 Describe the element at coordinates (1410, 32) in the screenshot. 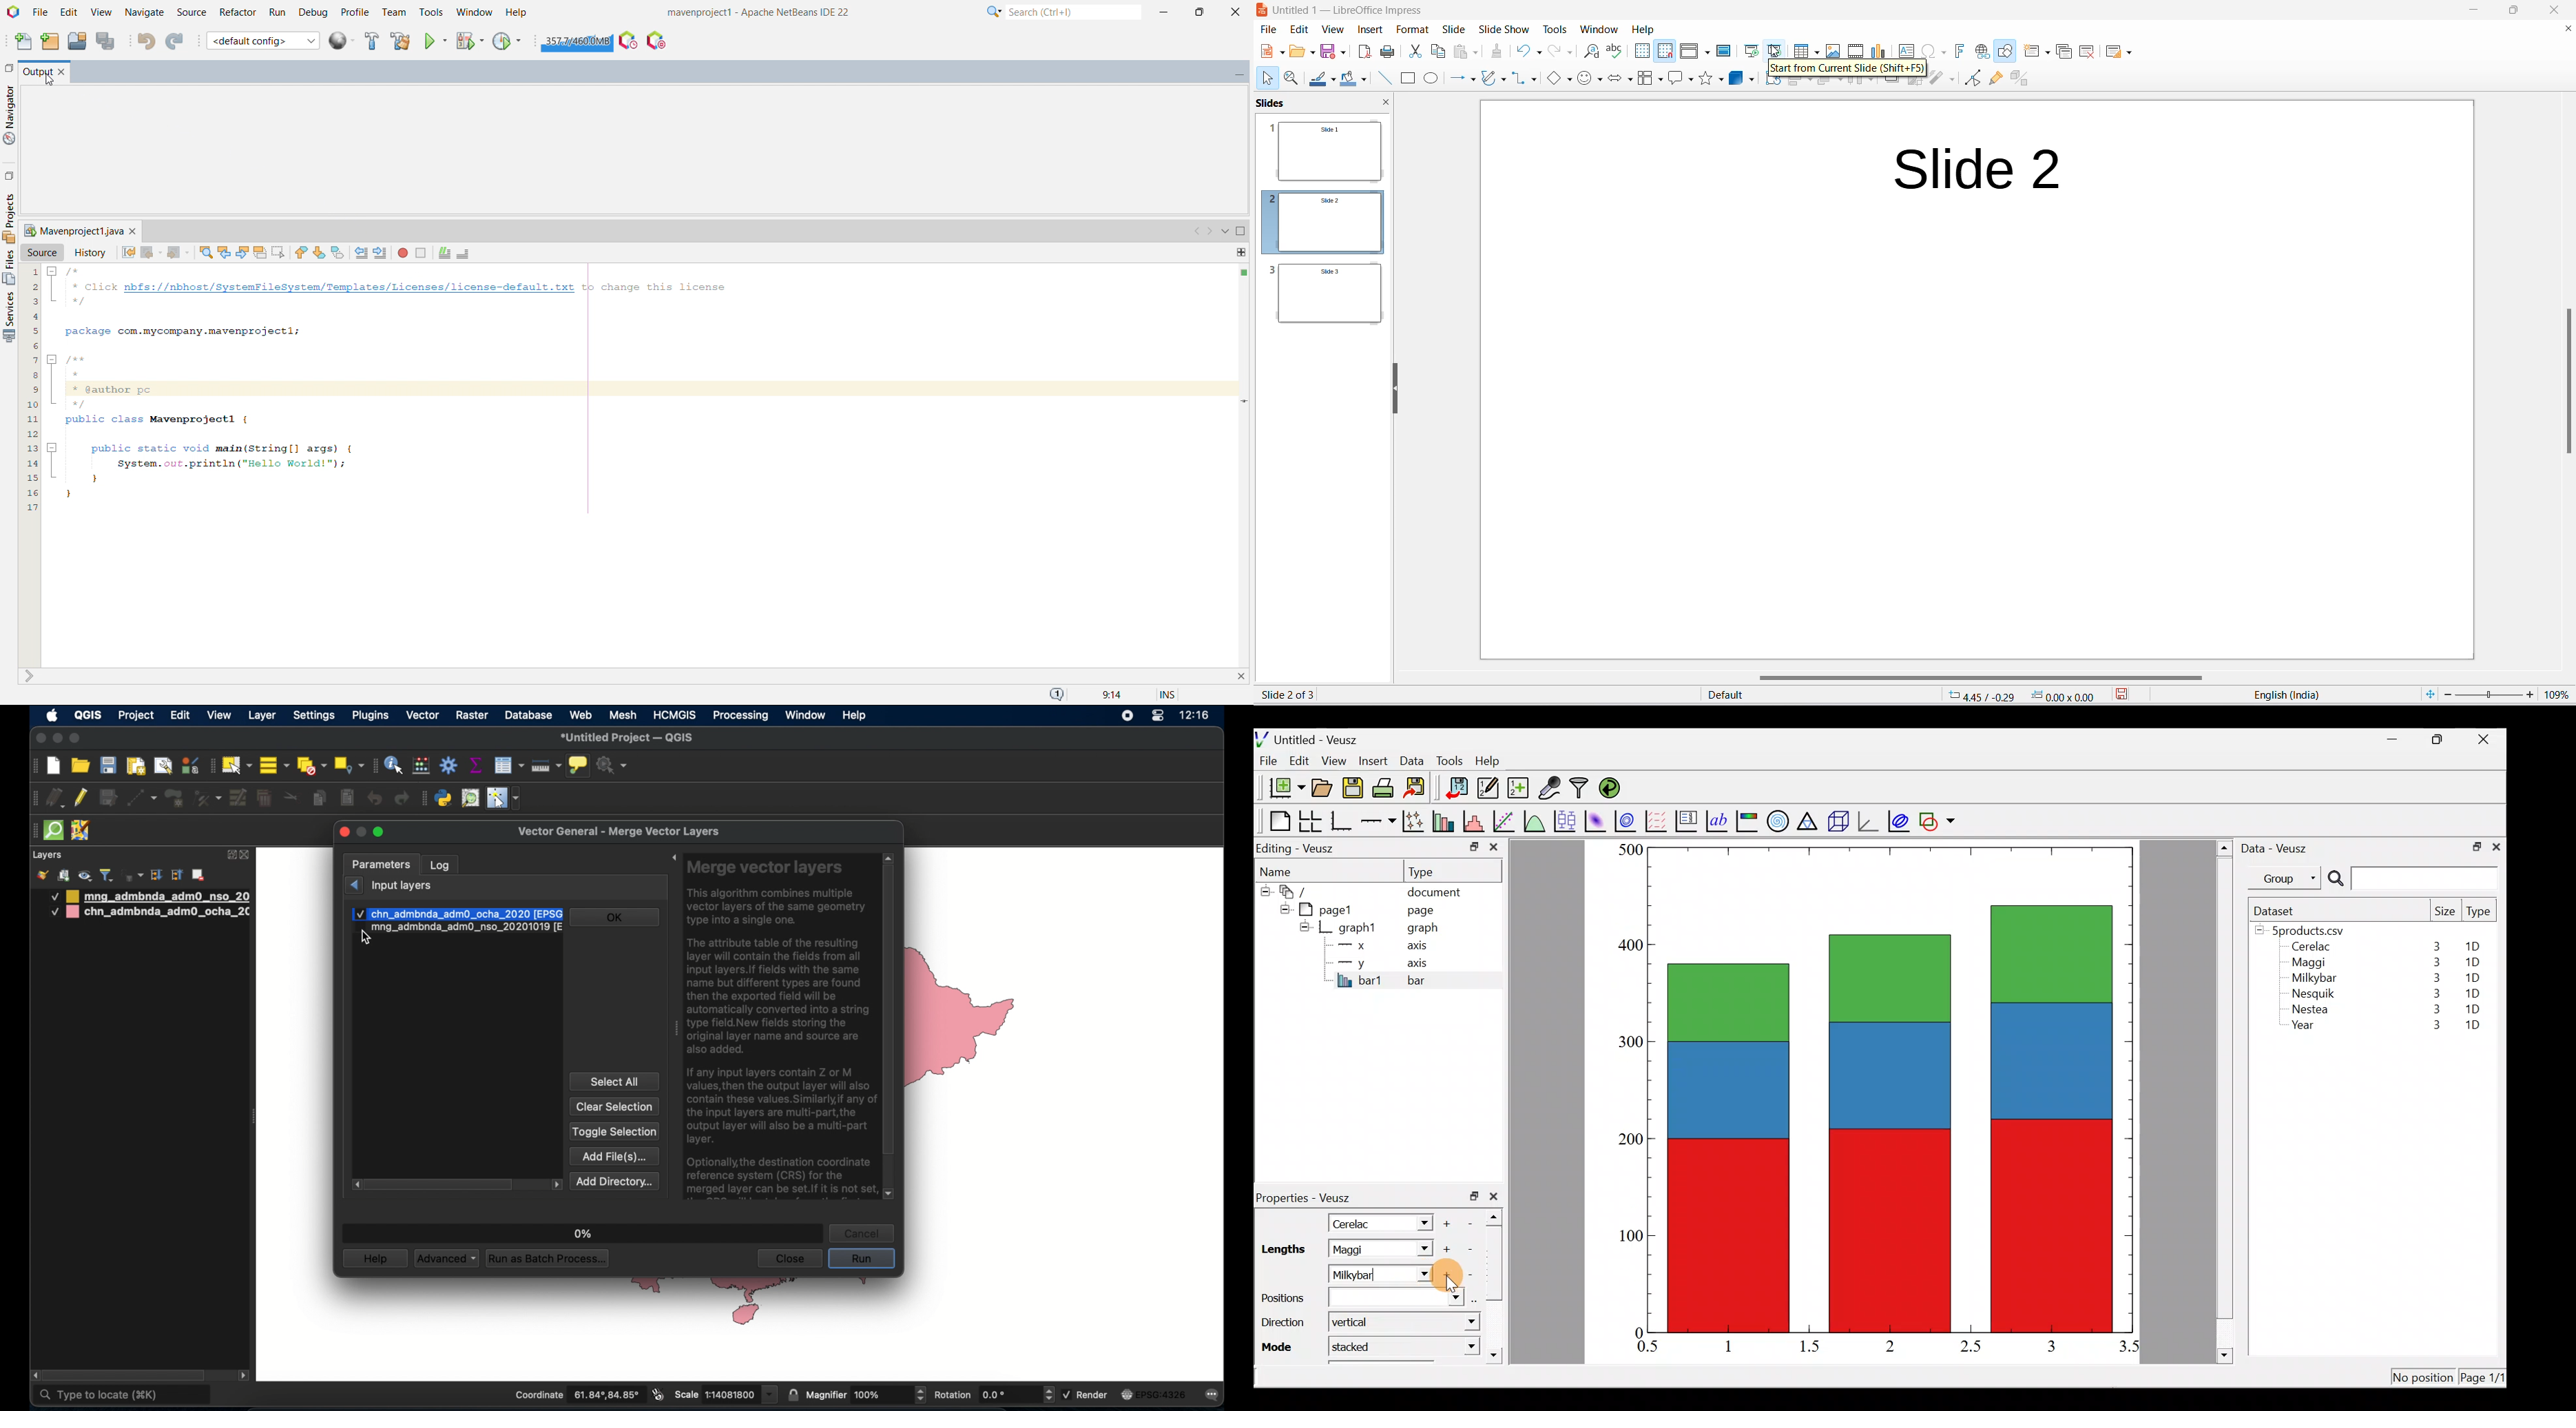

I see `format` at that location.